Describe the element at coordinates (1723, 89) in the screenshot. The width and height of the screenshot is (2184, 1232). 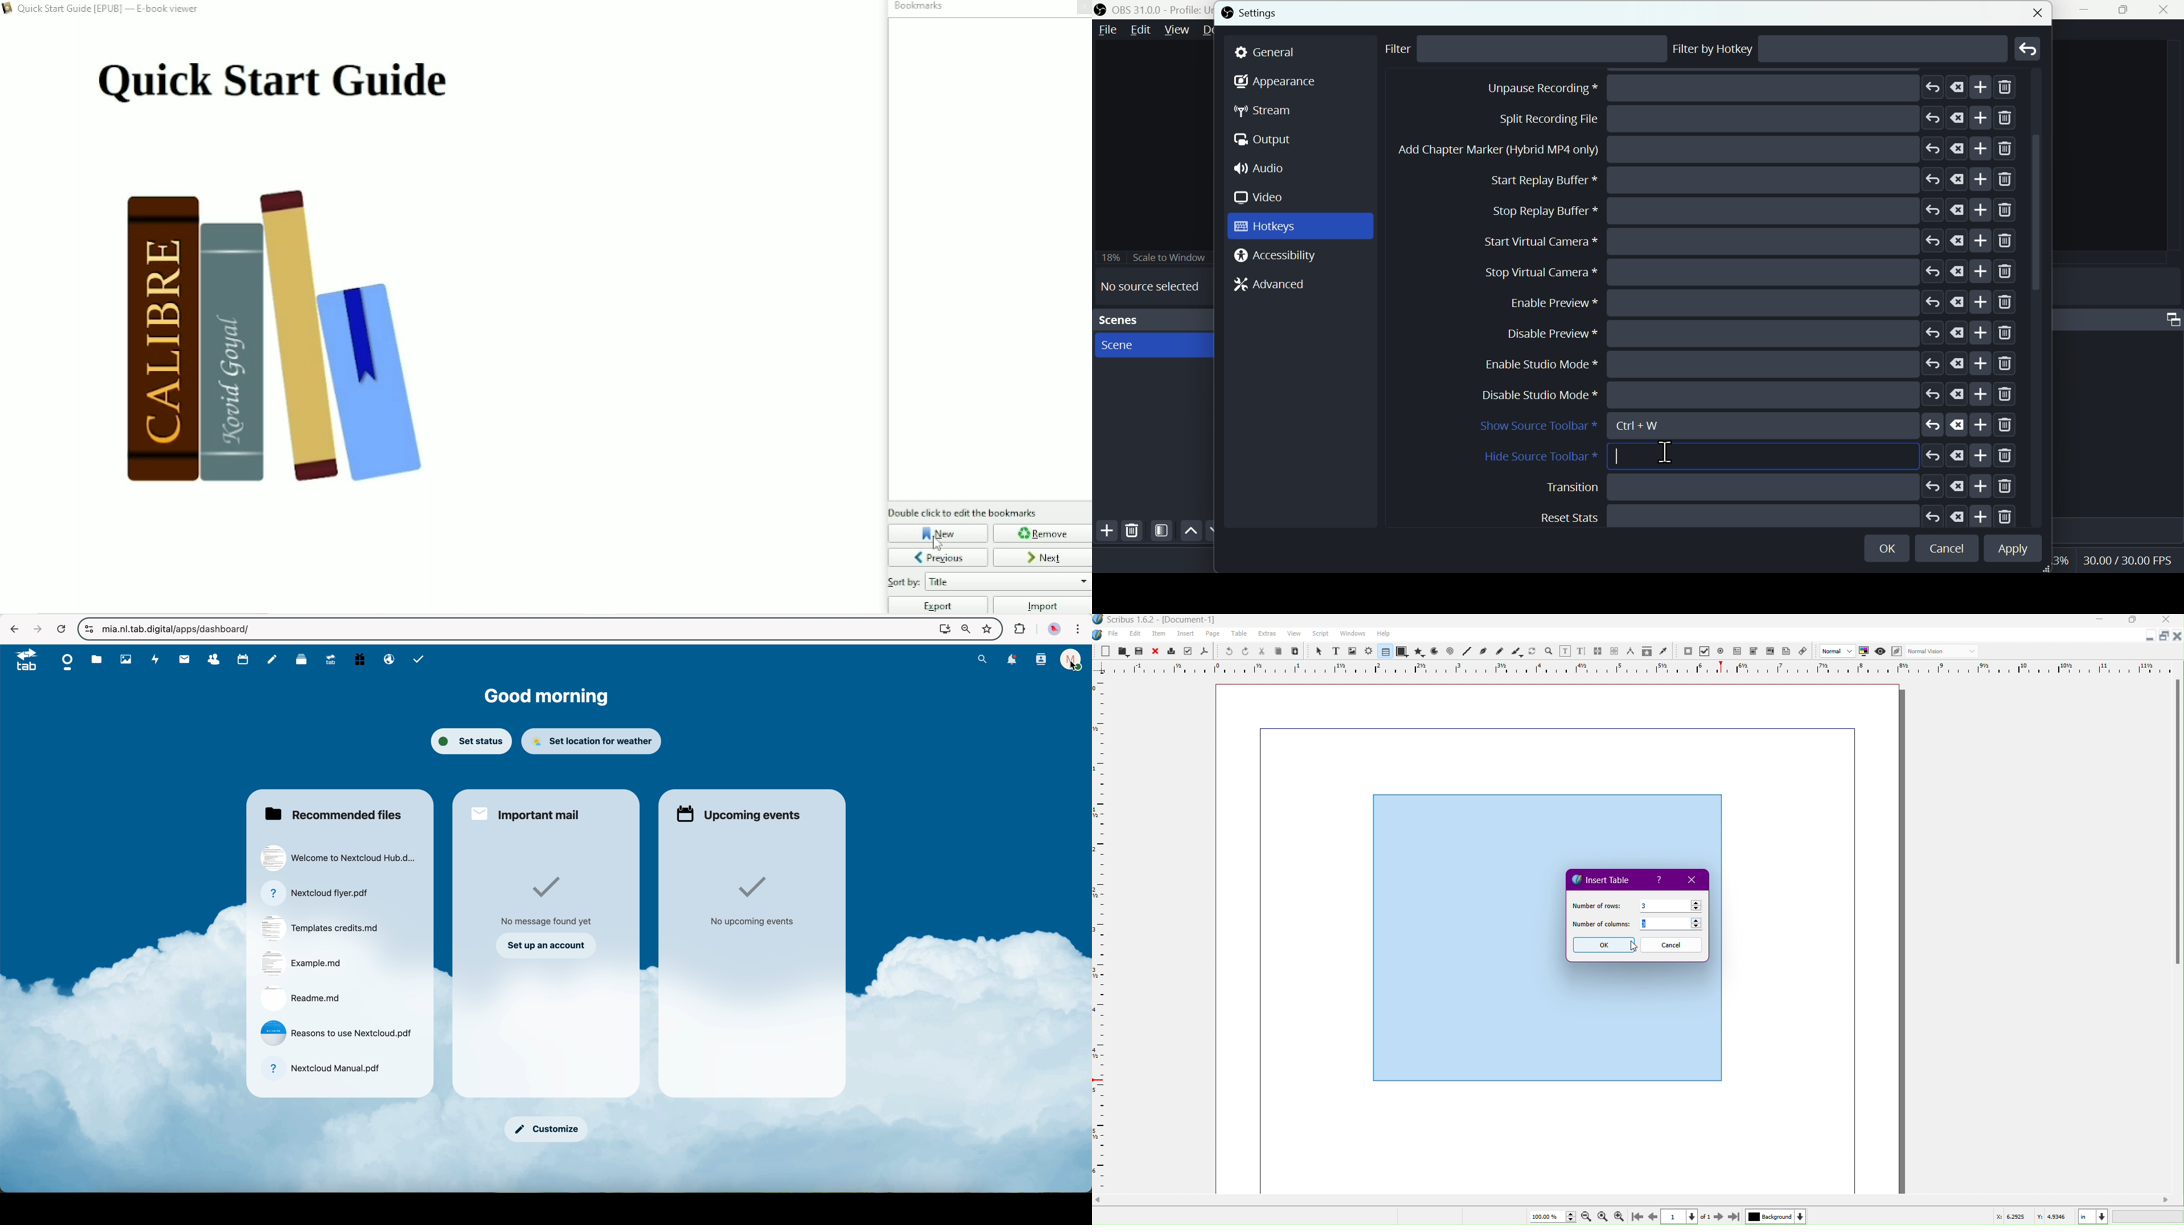
I see `Stop streaming` at that location.